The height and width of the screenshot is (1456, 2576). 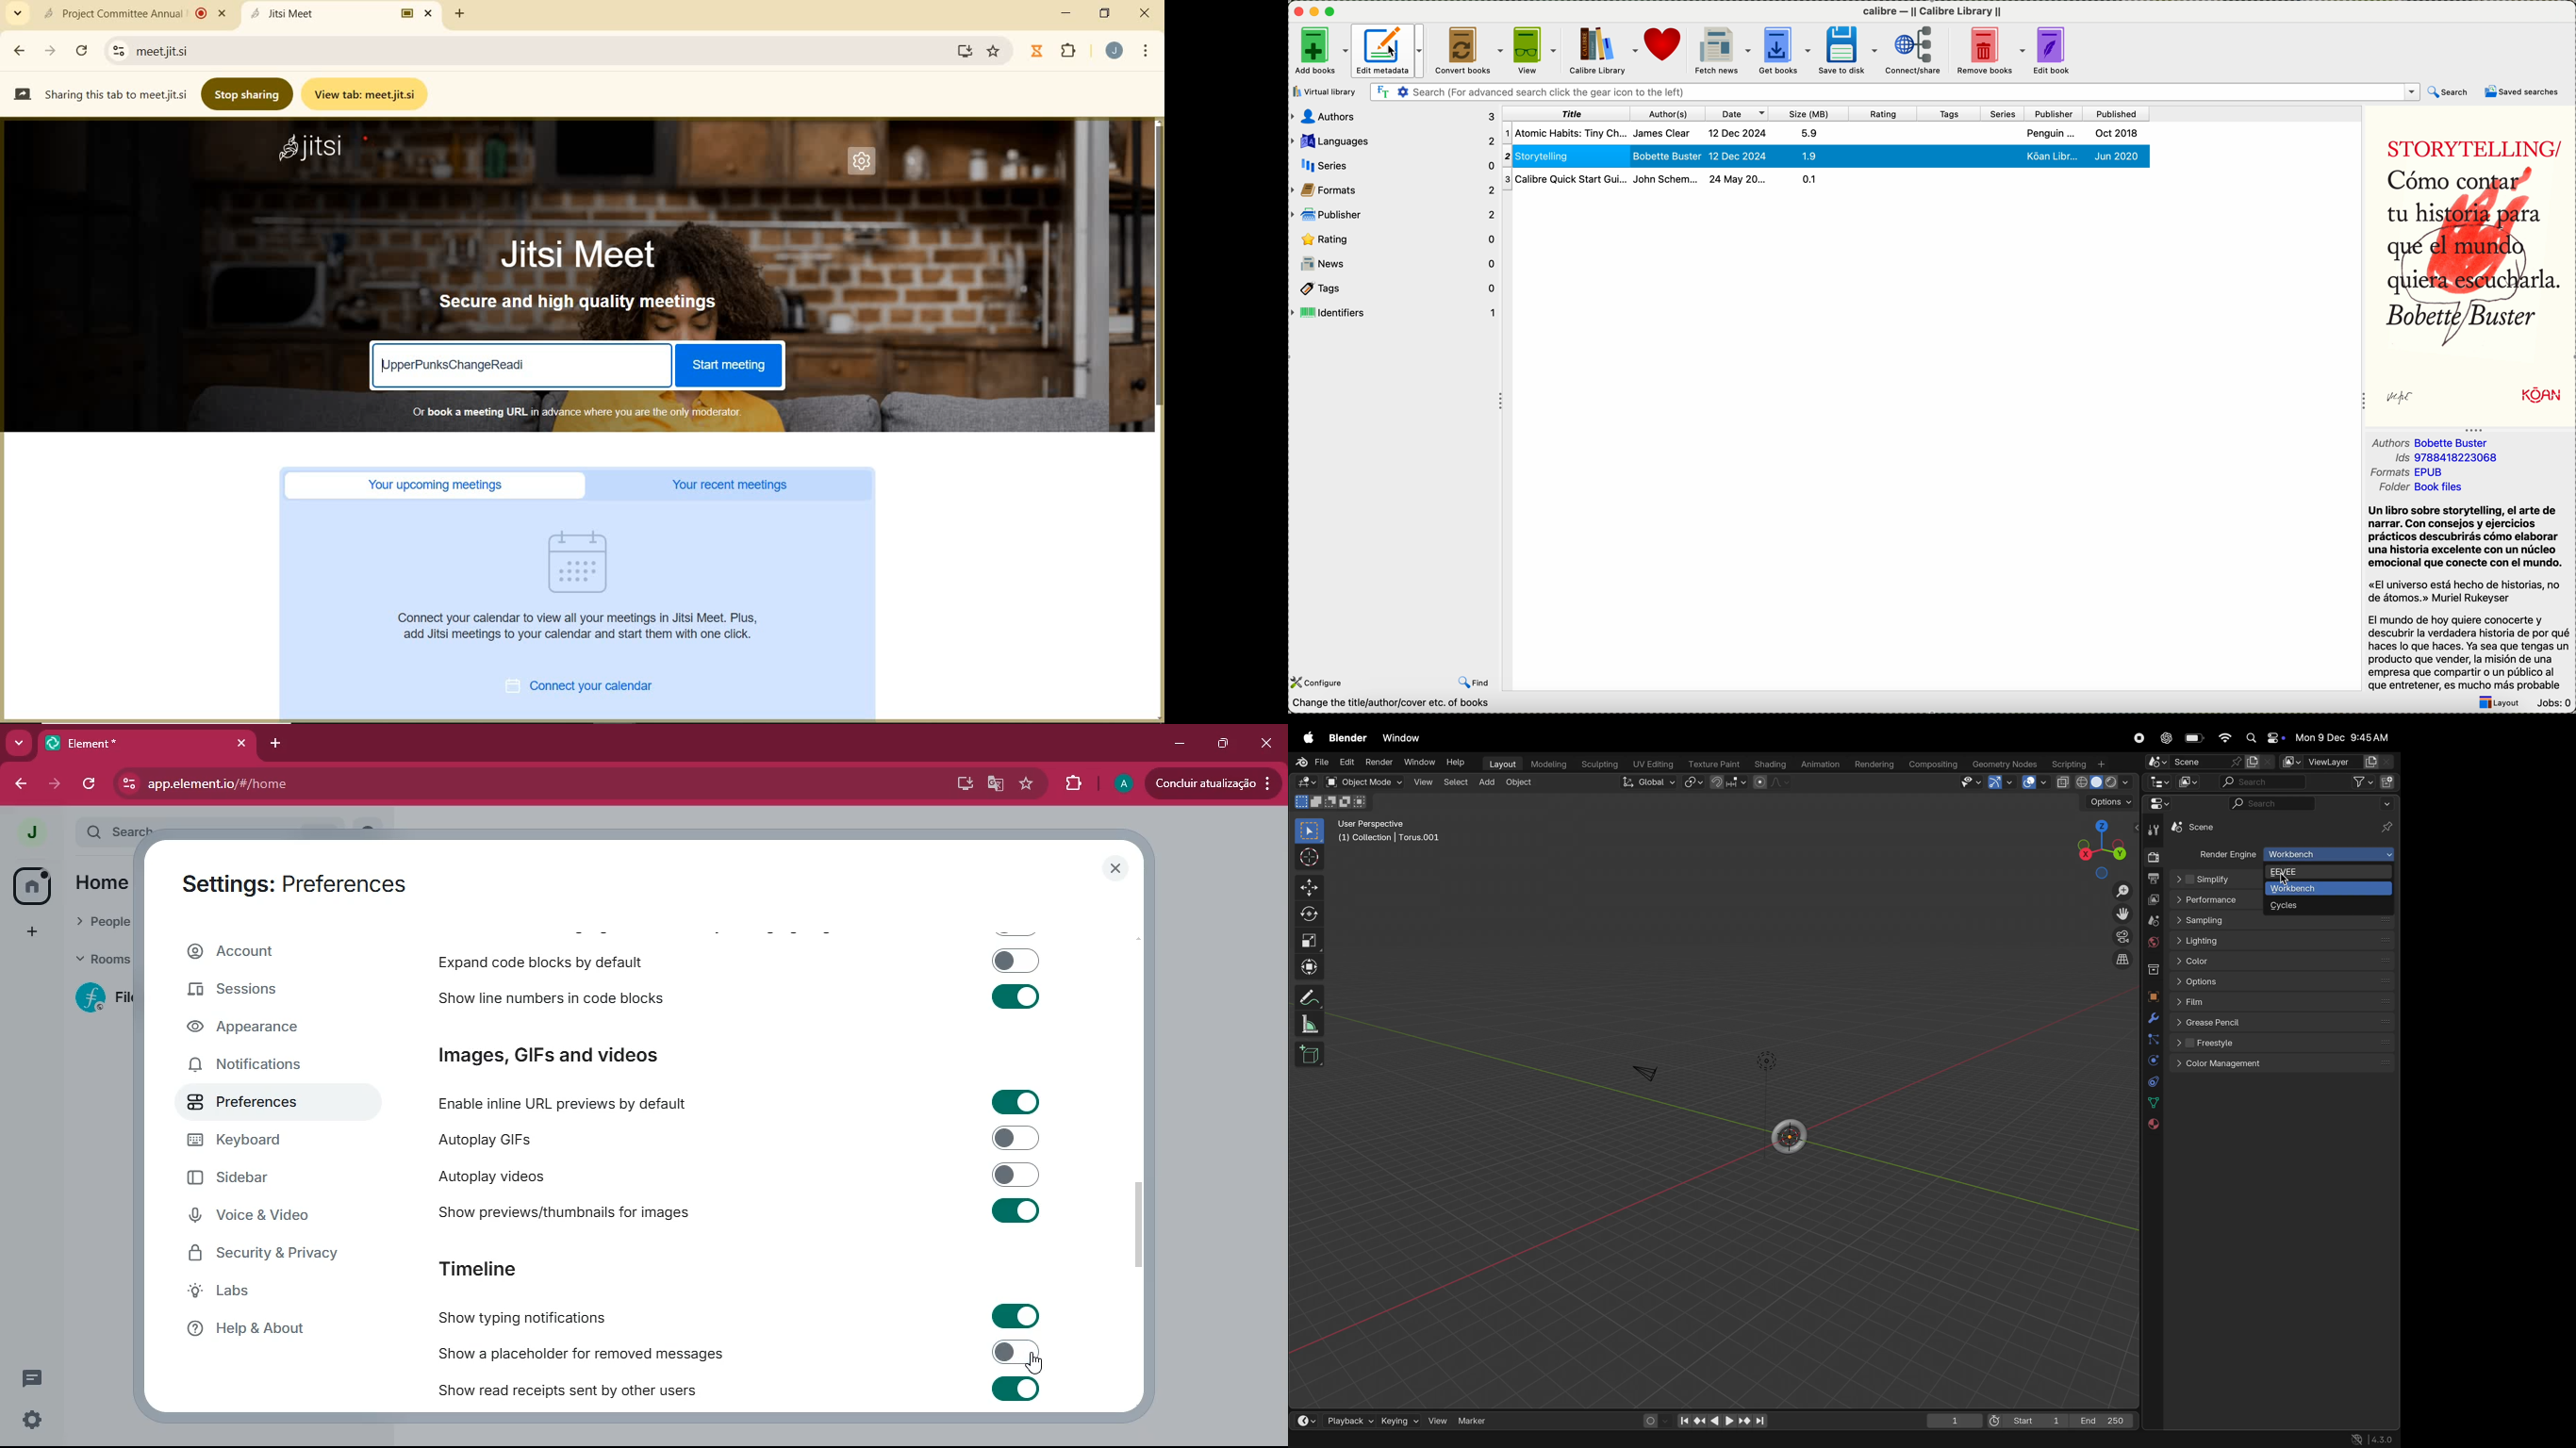 I want to click on toggle on/off, so click(x=1017, y=1175).